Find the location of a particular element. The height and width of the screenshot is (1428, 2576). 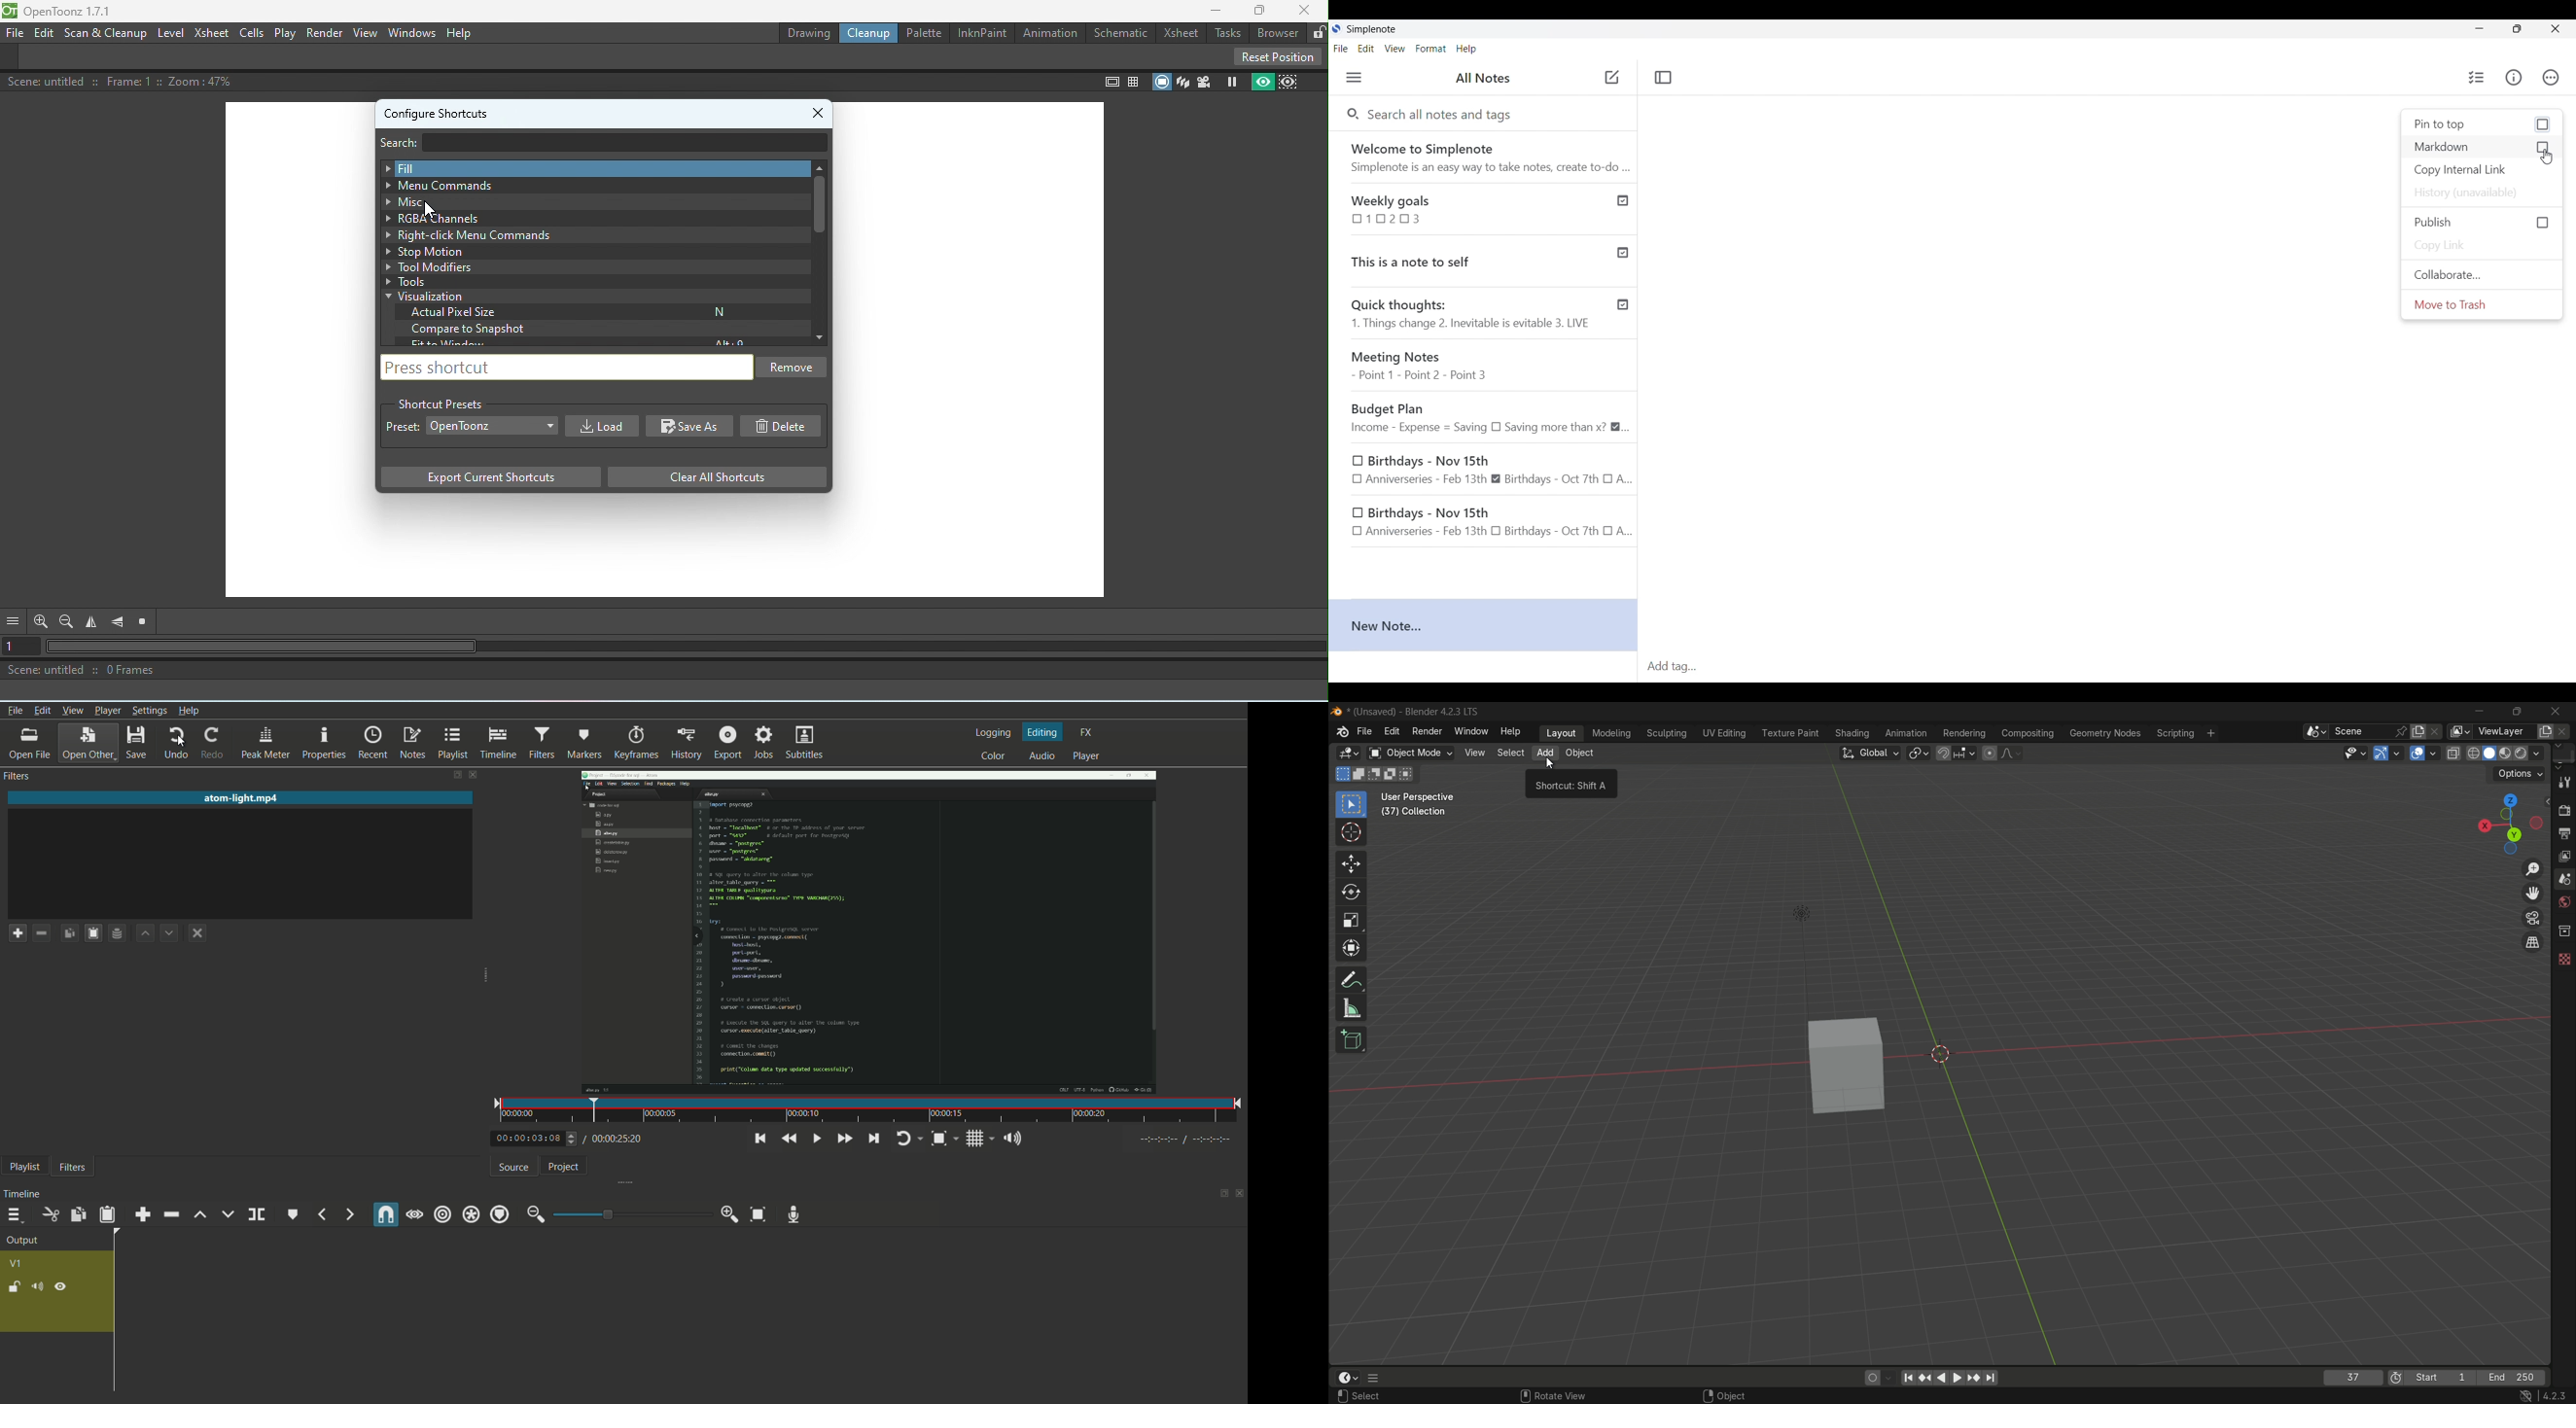

scale is located at coordinates (1352, 920).